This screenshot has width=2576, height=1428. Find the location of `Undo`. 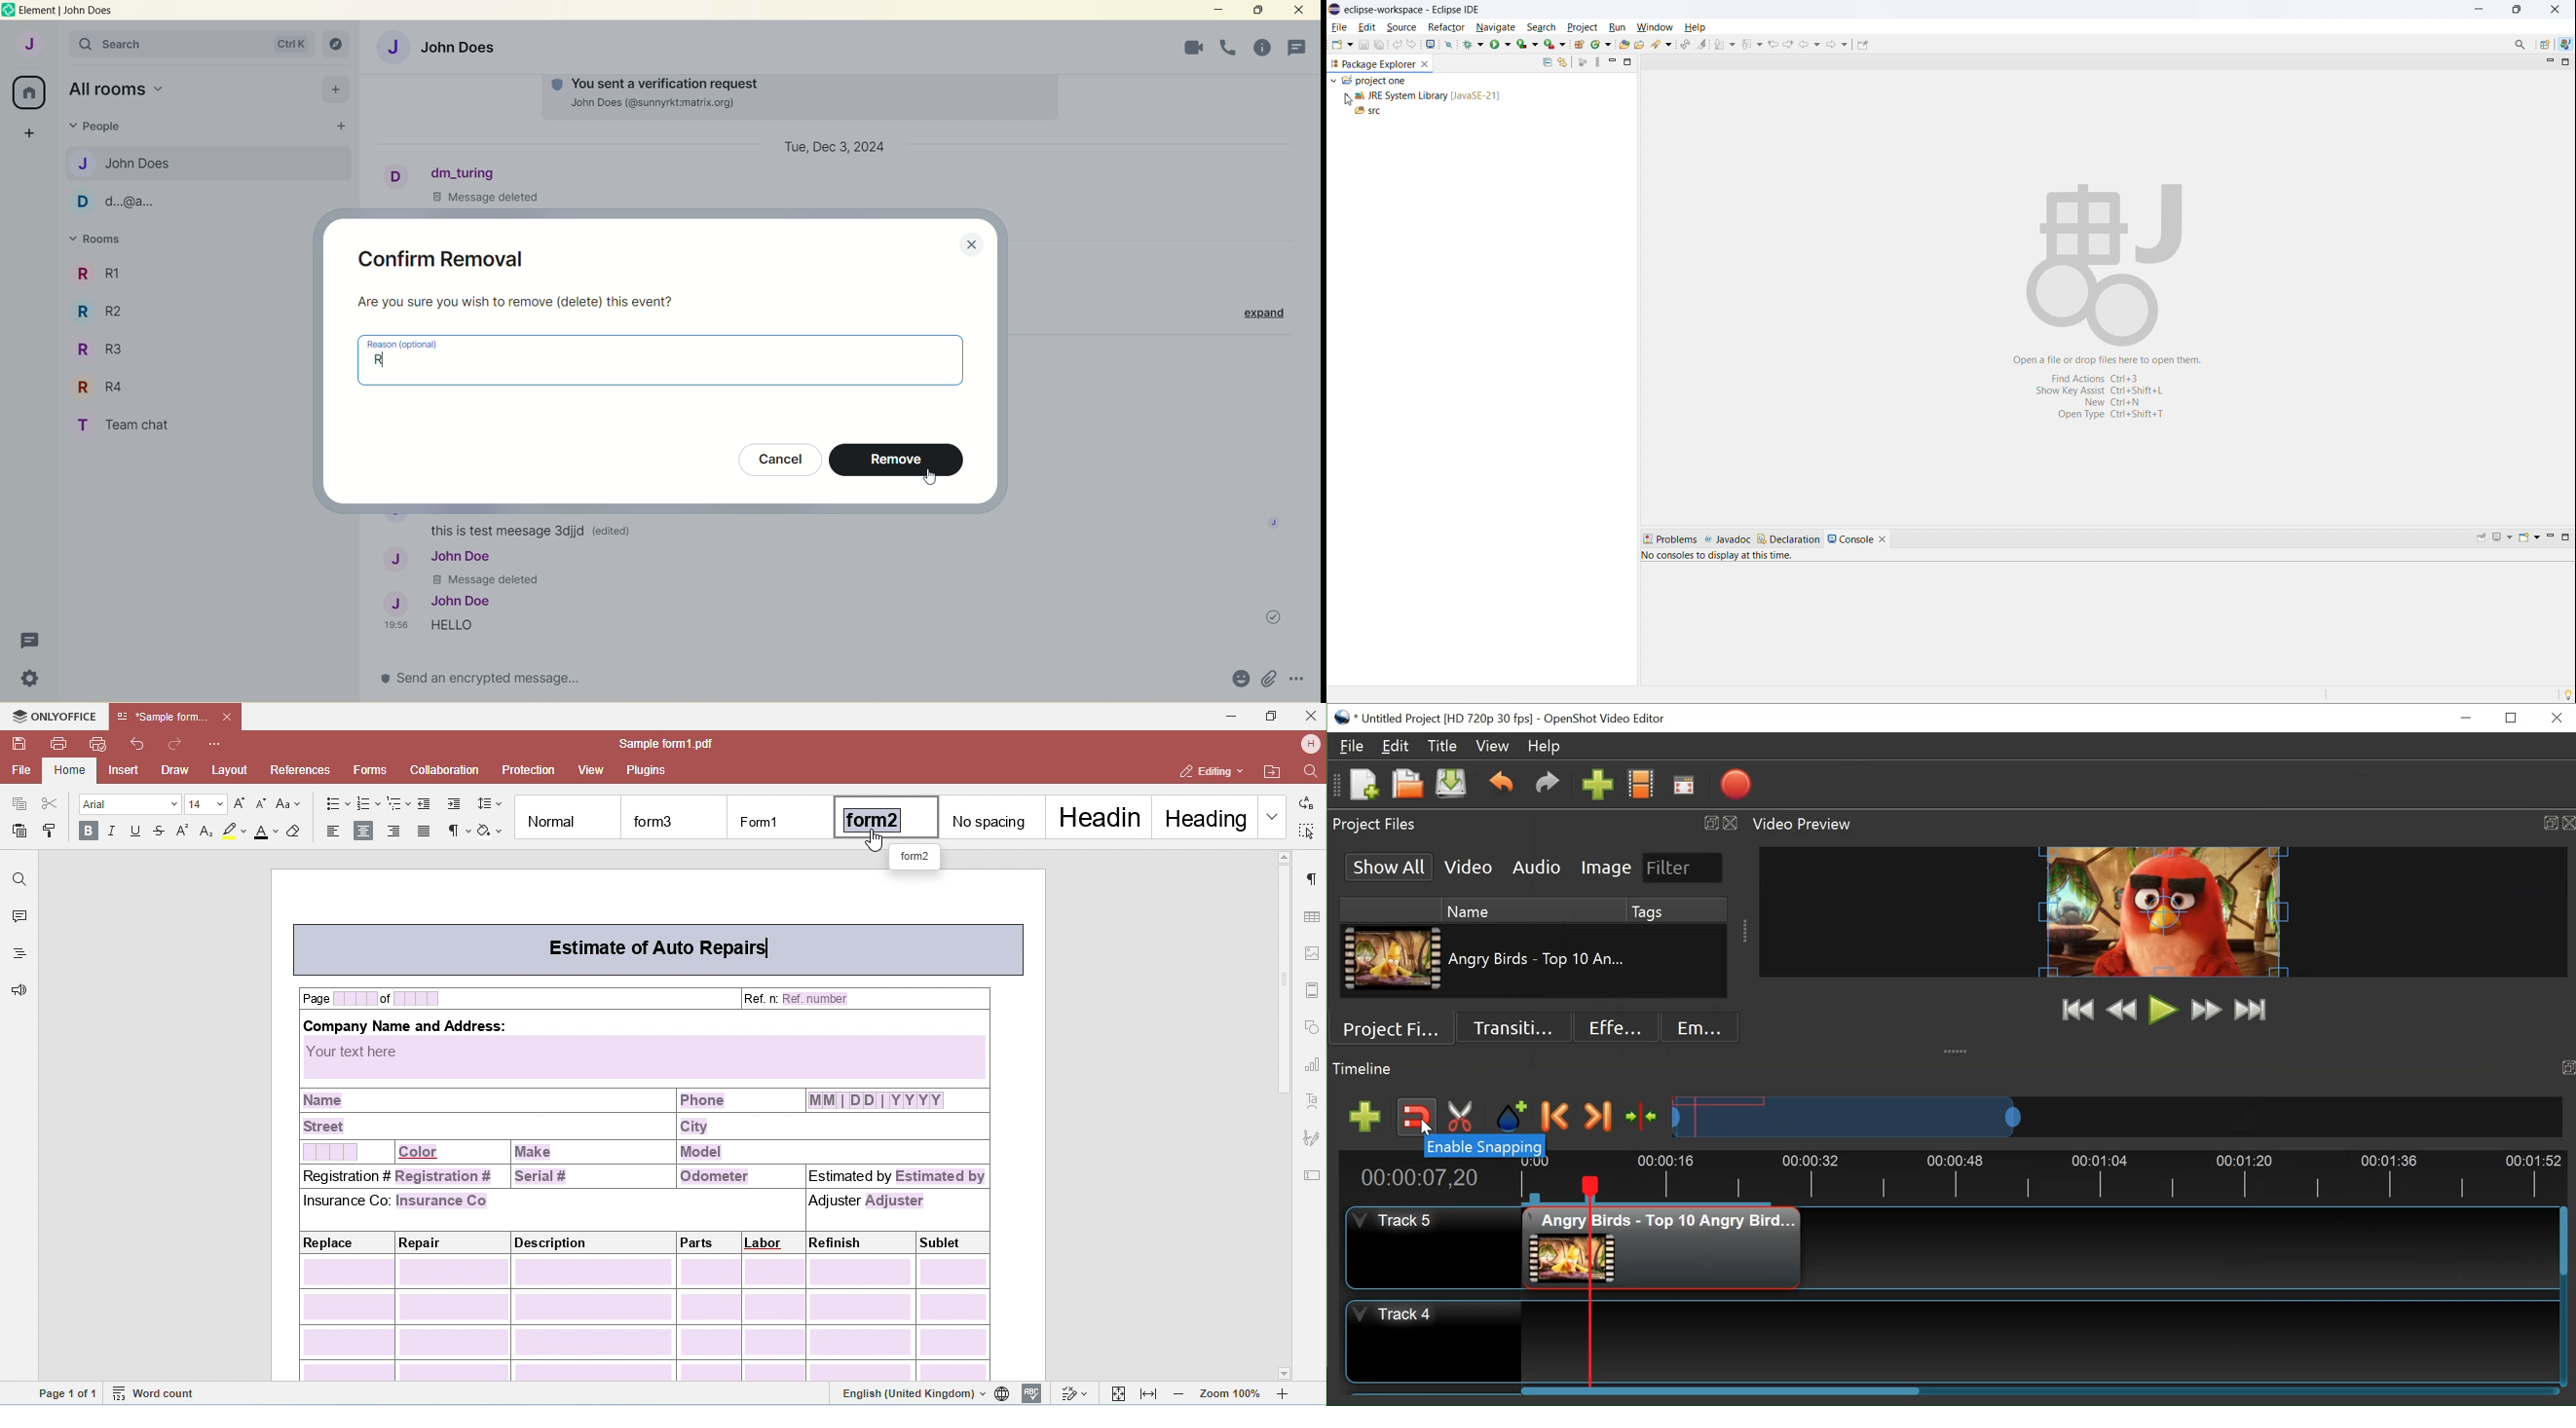

Undo is located at coordinates (1500, 786).